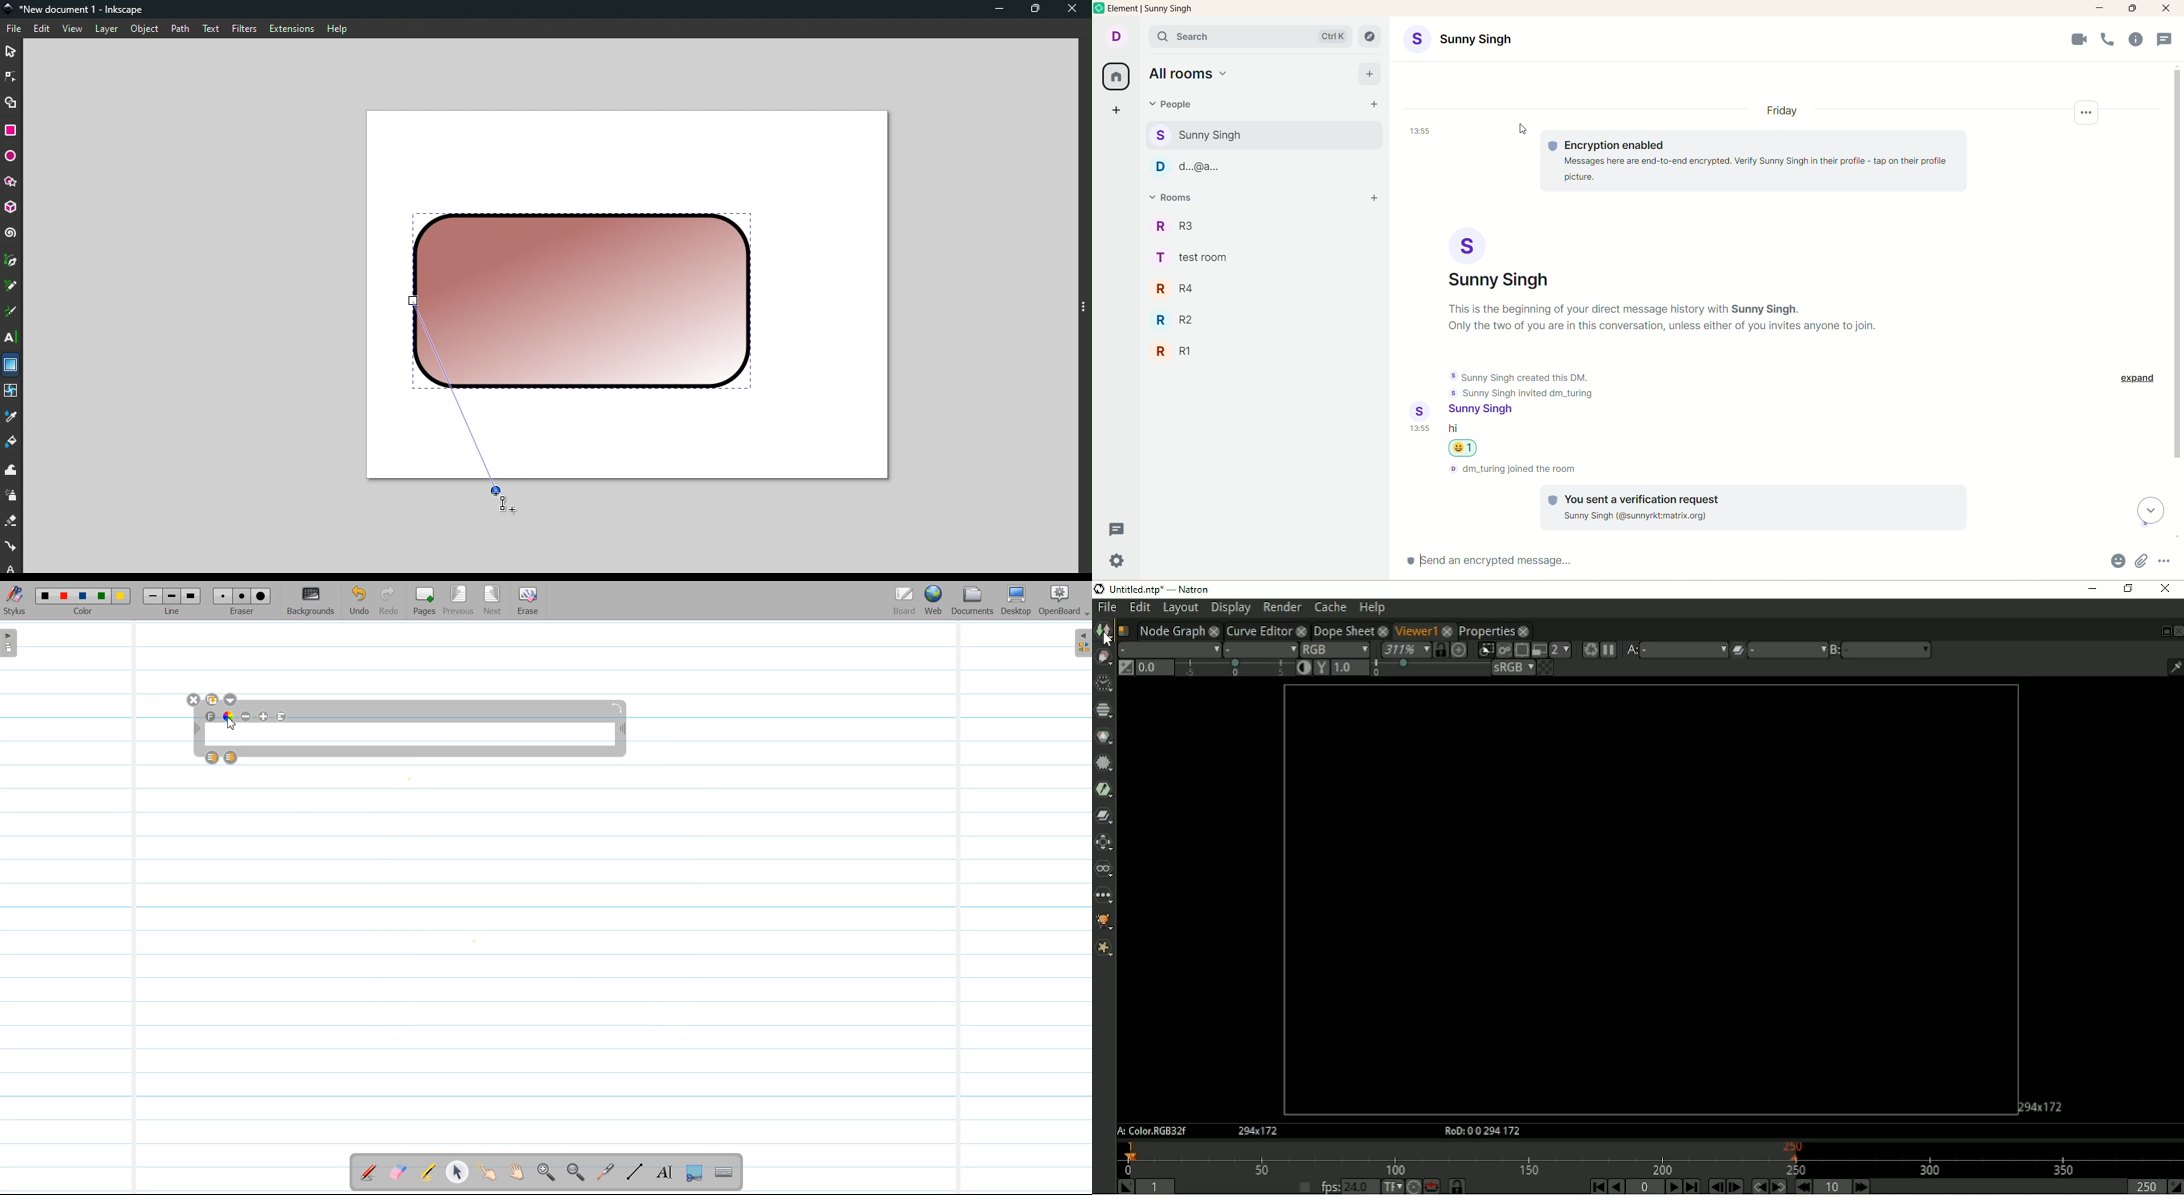 The image size is (2184, 1204). I want to click on text, so click(1753, 507).